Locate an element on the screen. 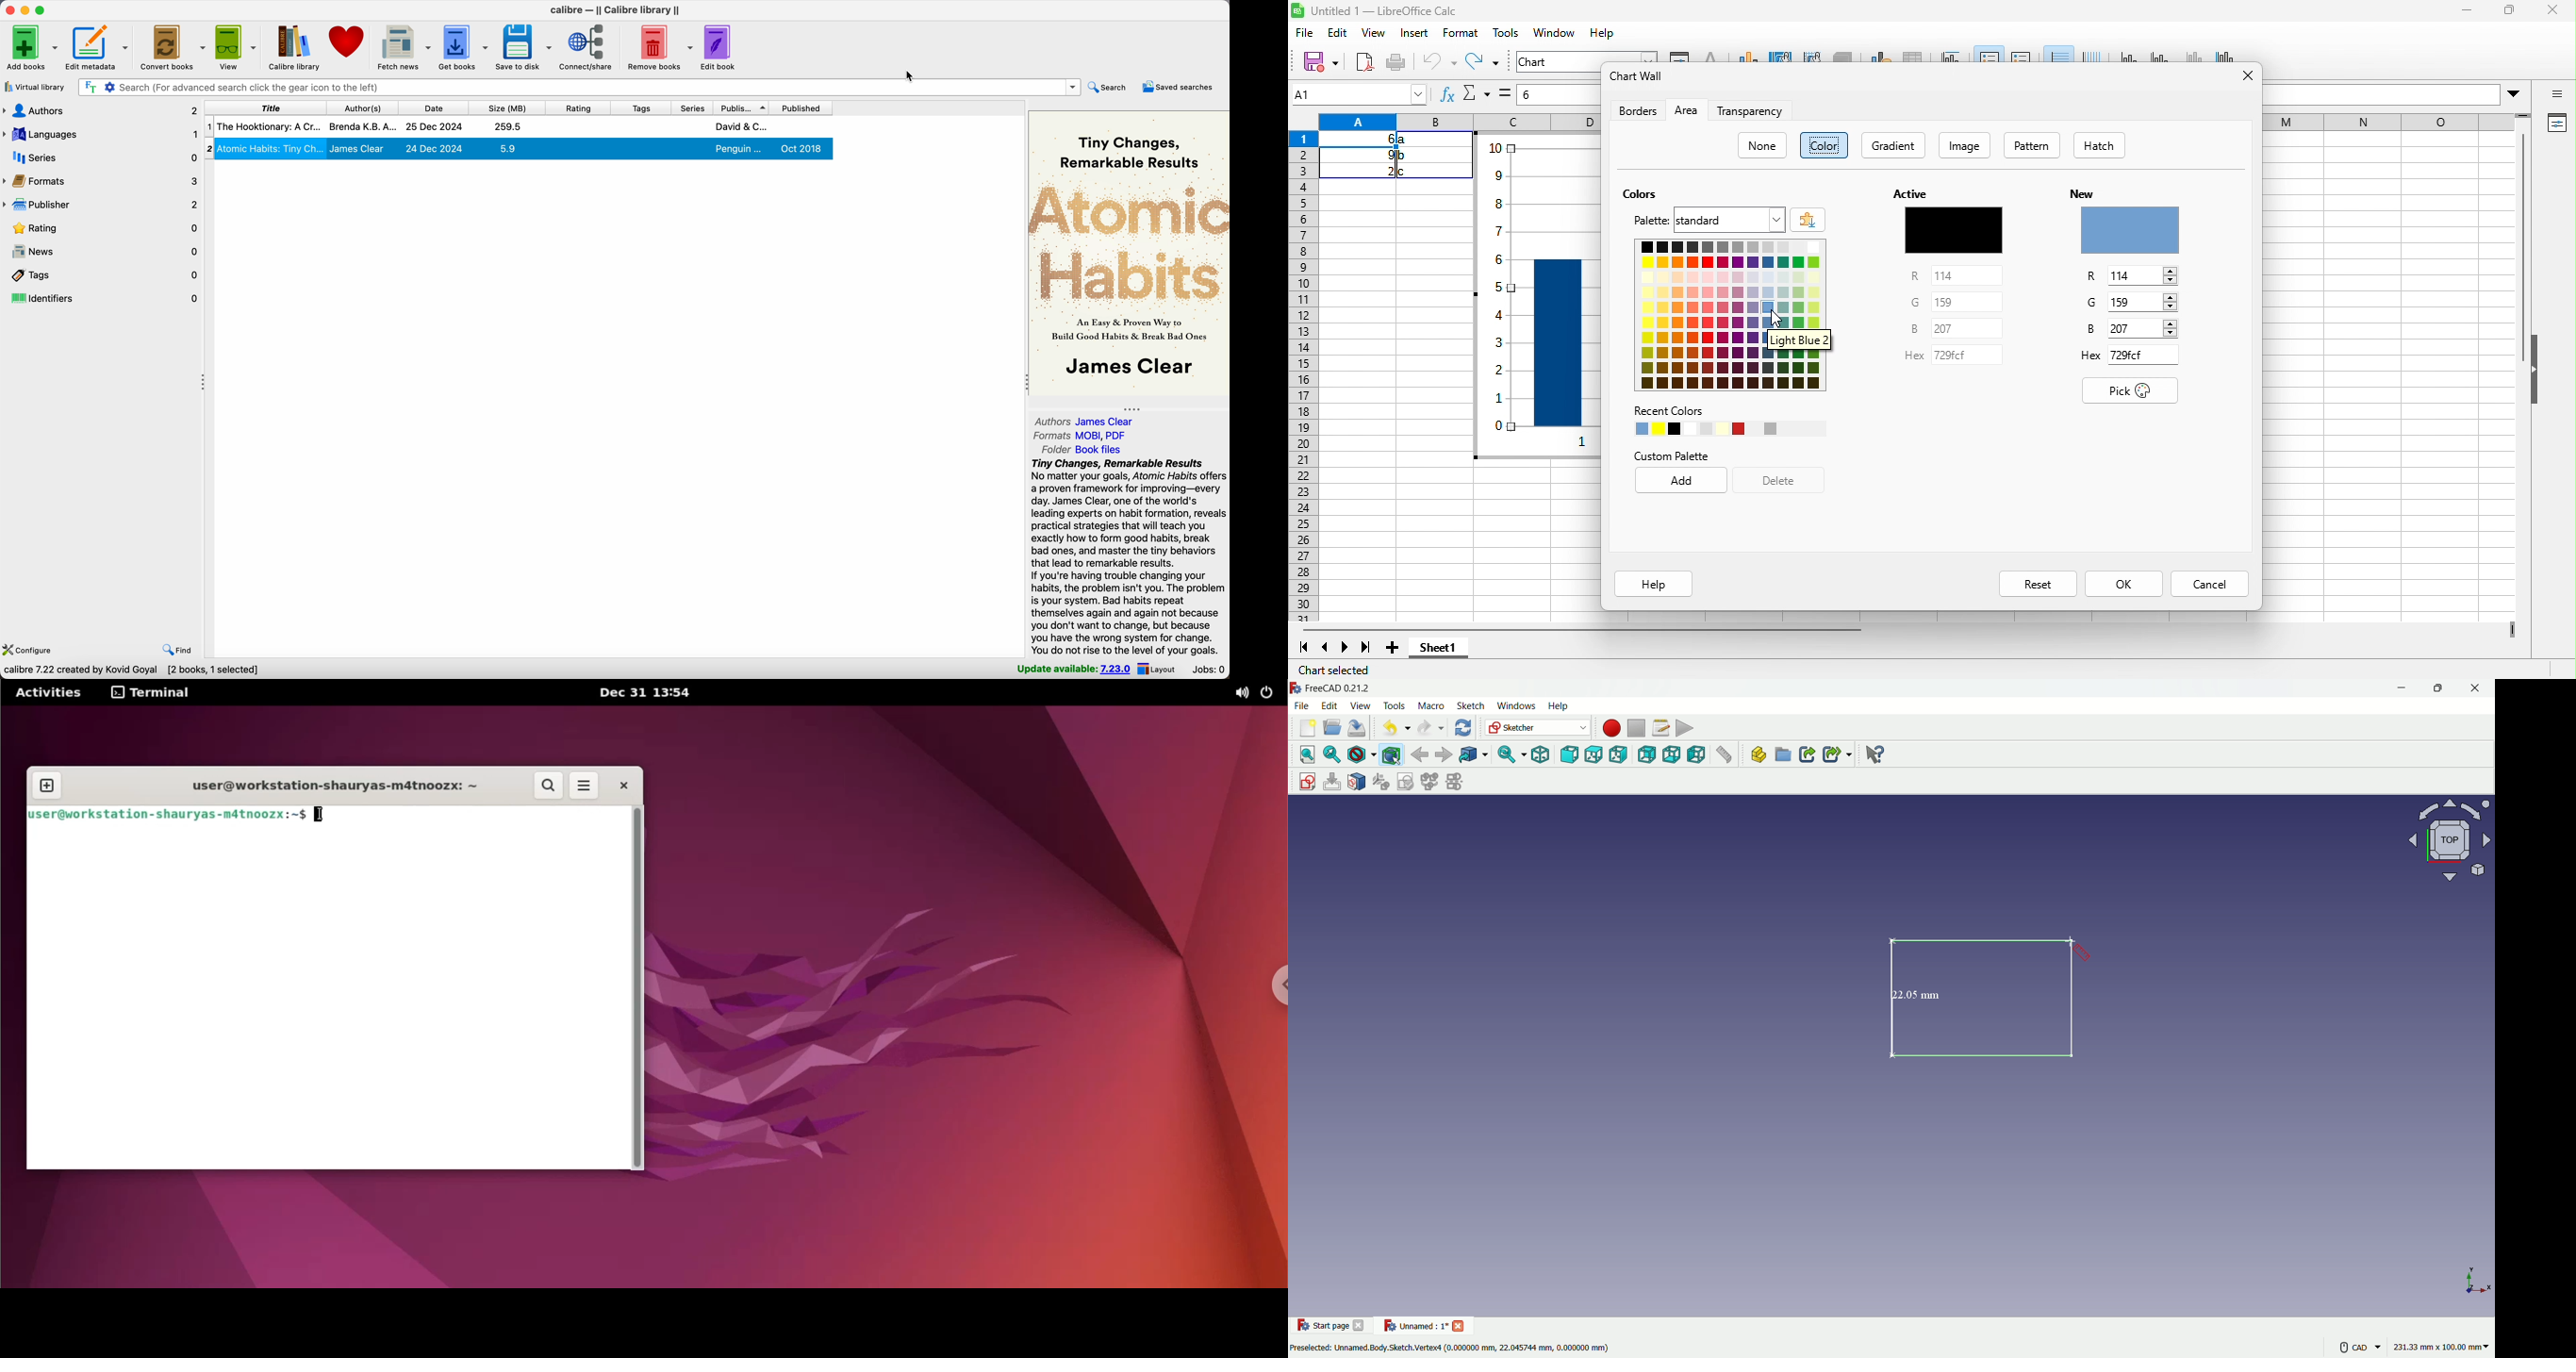 This screenshot has width=2576, height=1372. 259.5 is located at coordinates (509, 126).